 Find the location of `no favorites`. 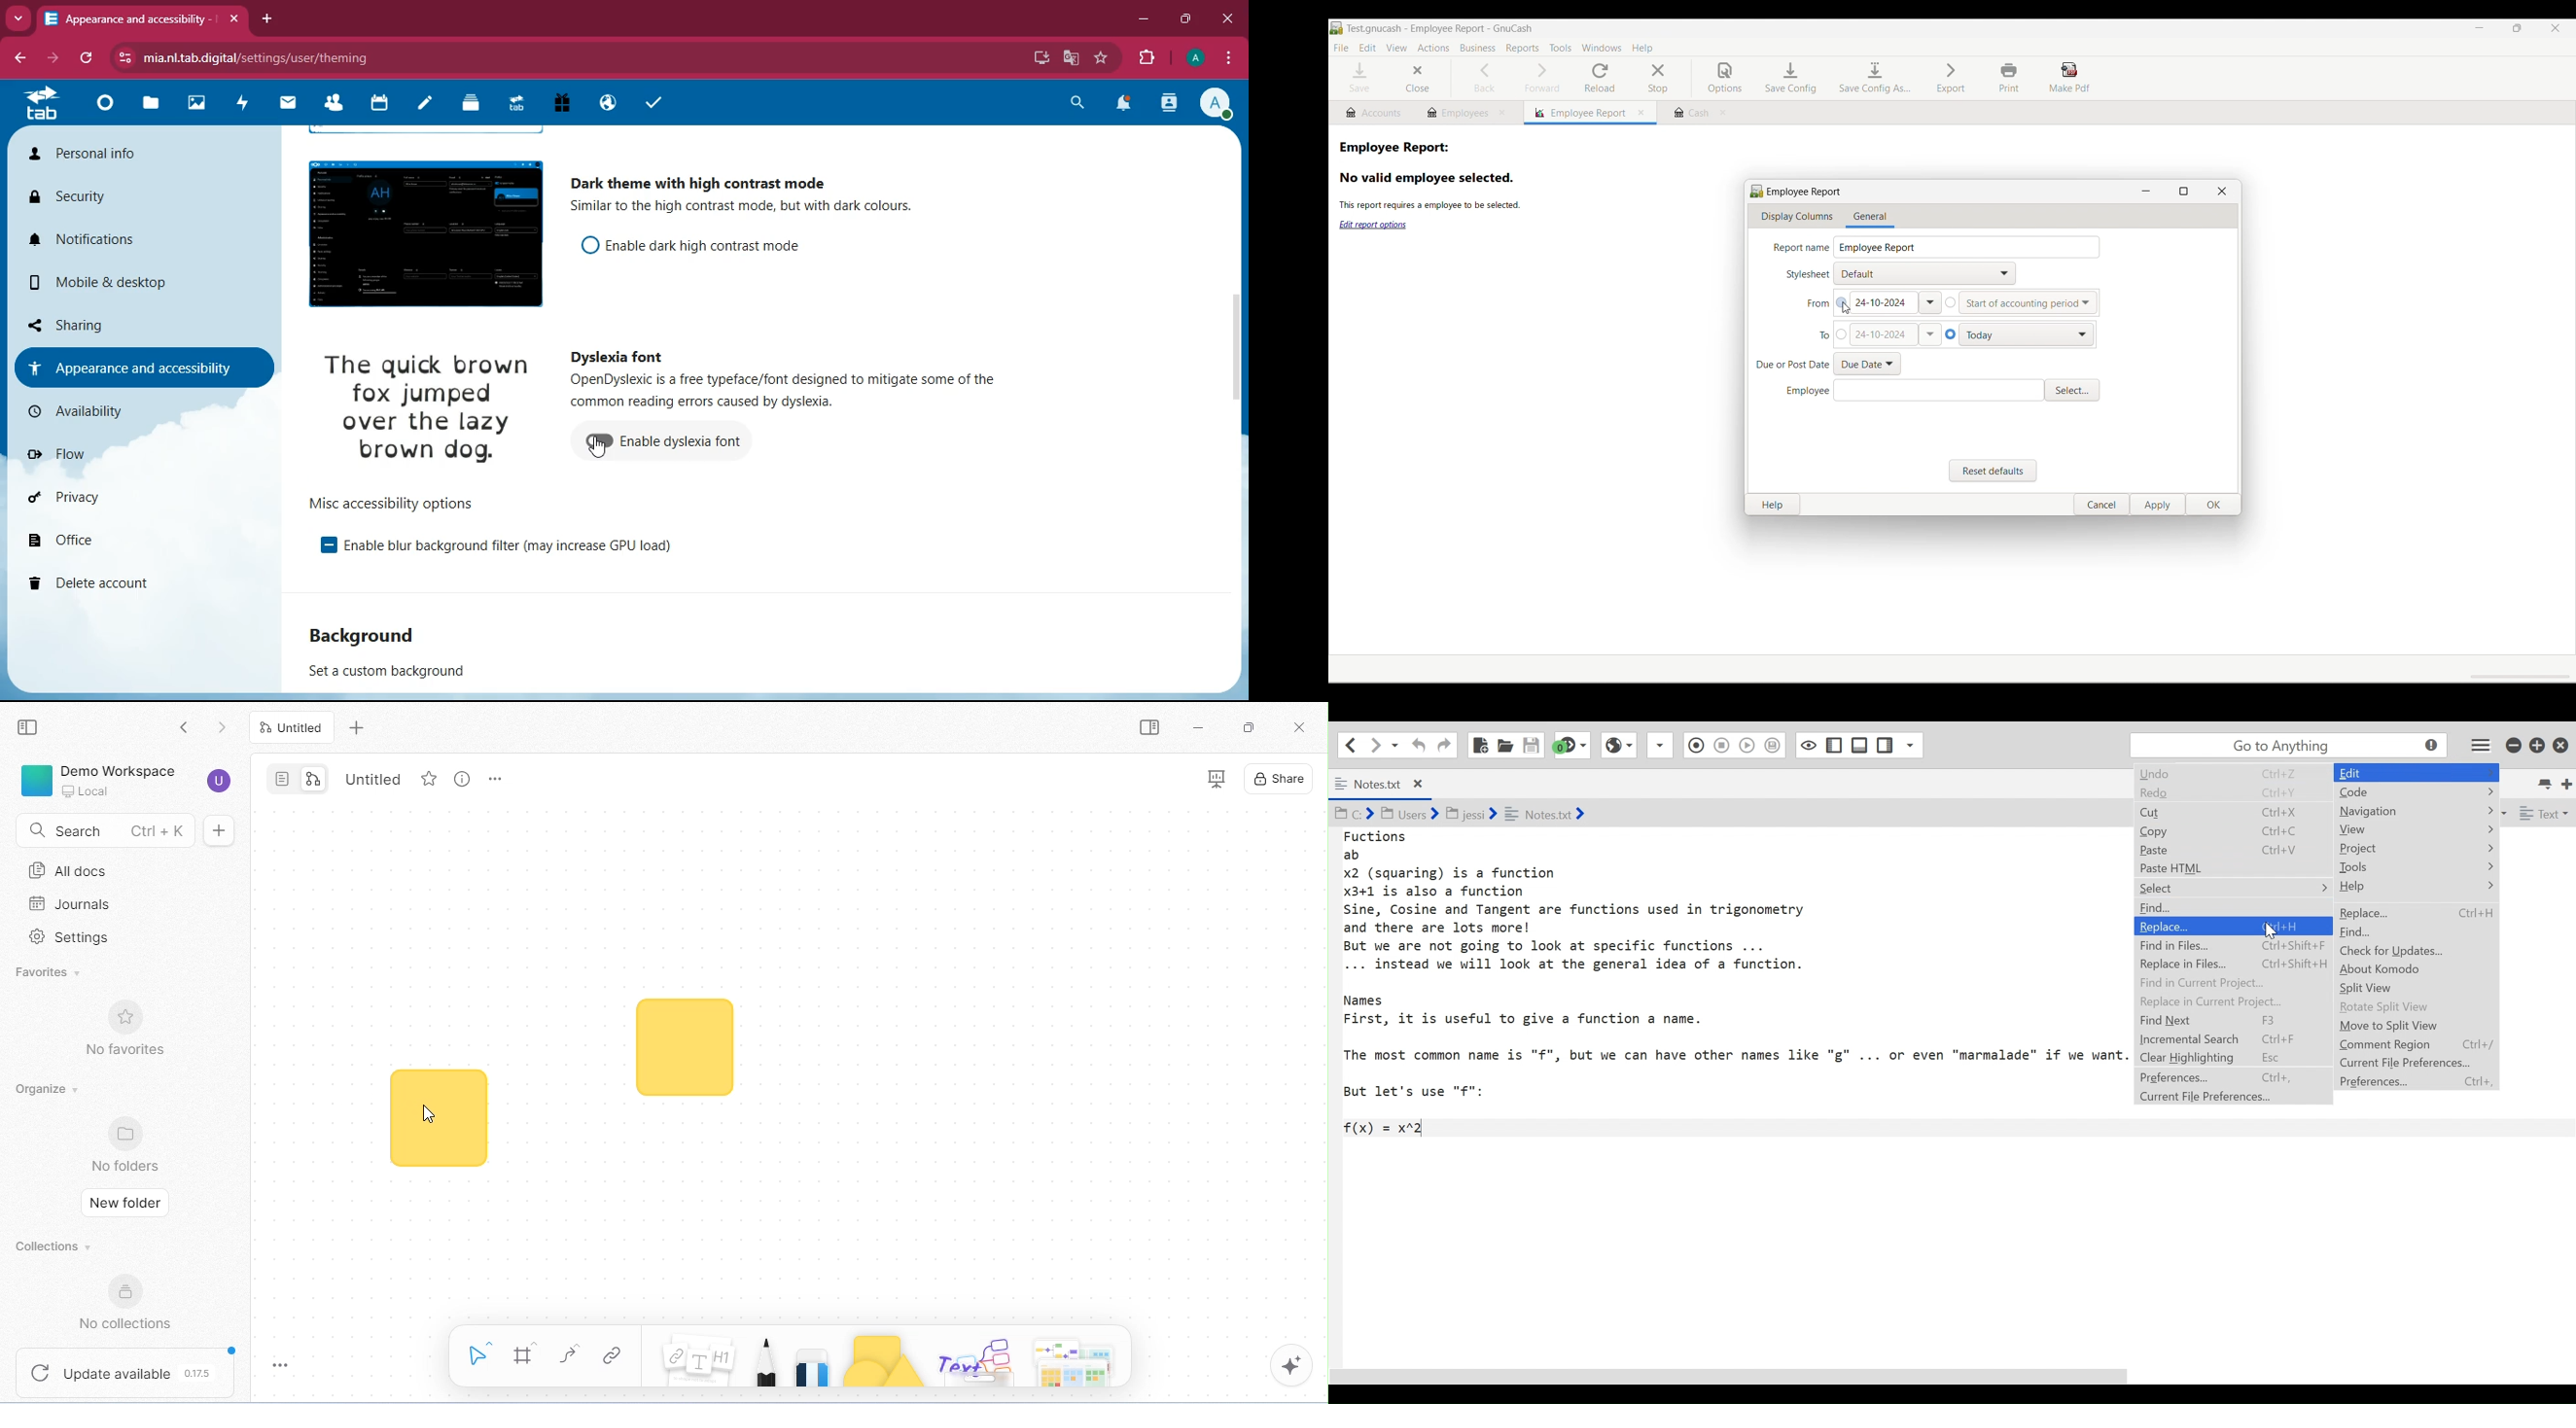

no favorites is located at coordinates (124, 1031).